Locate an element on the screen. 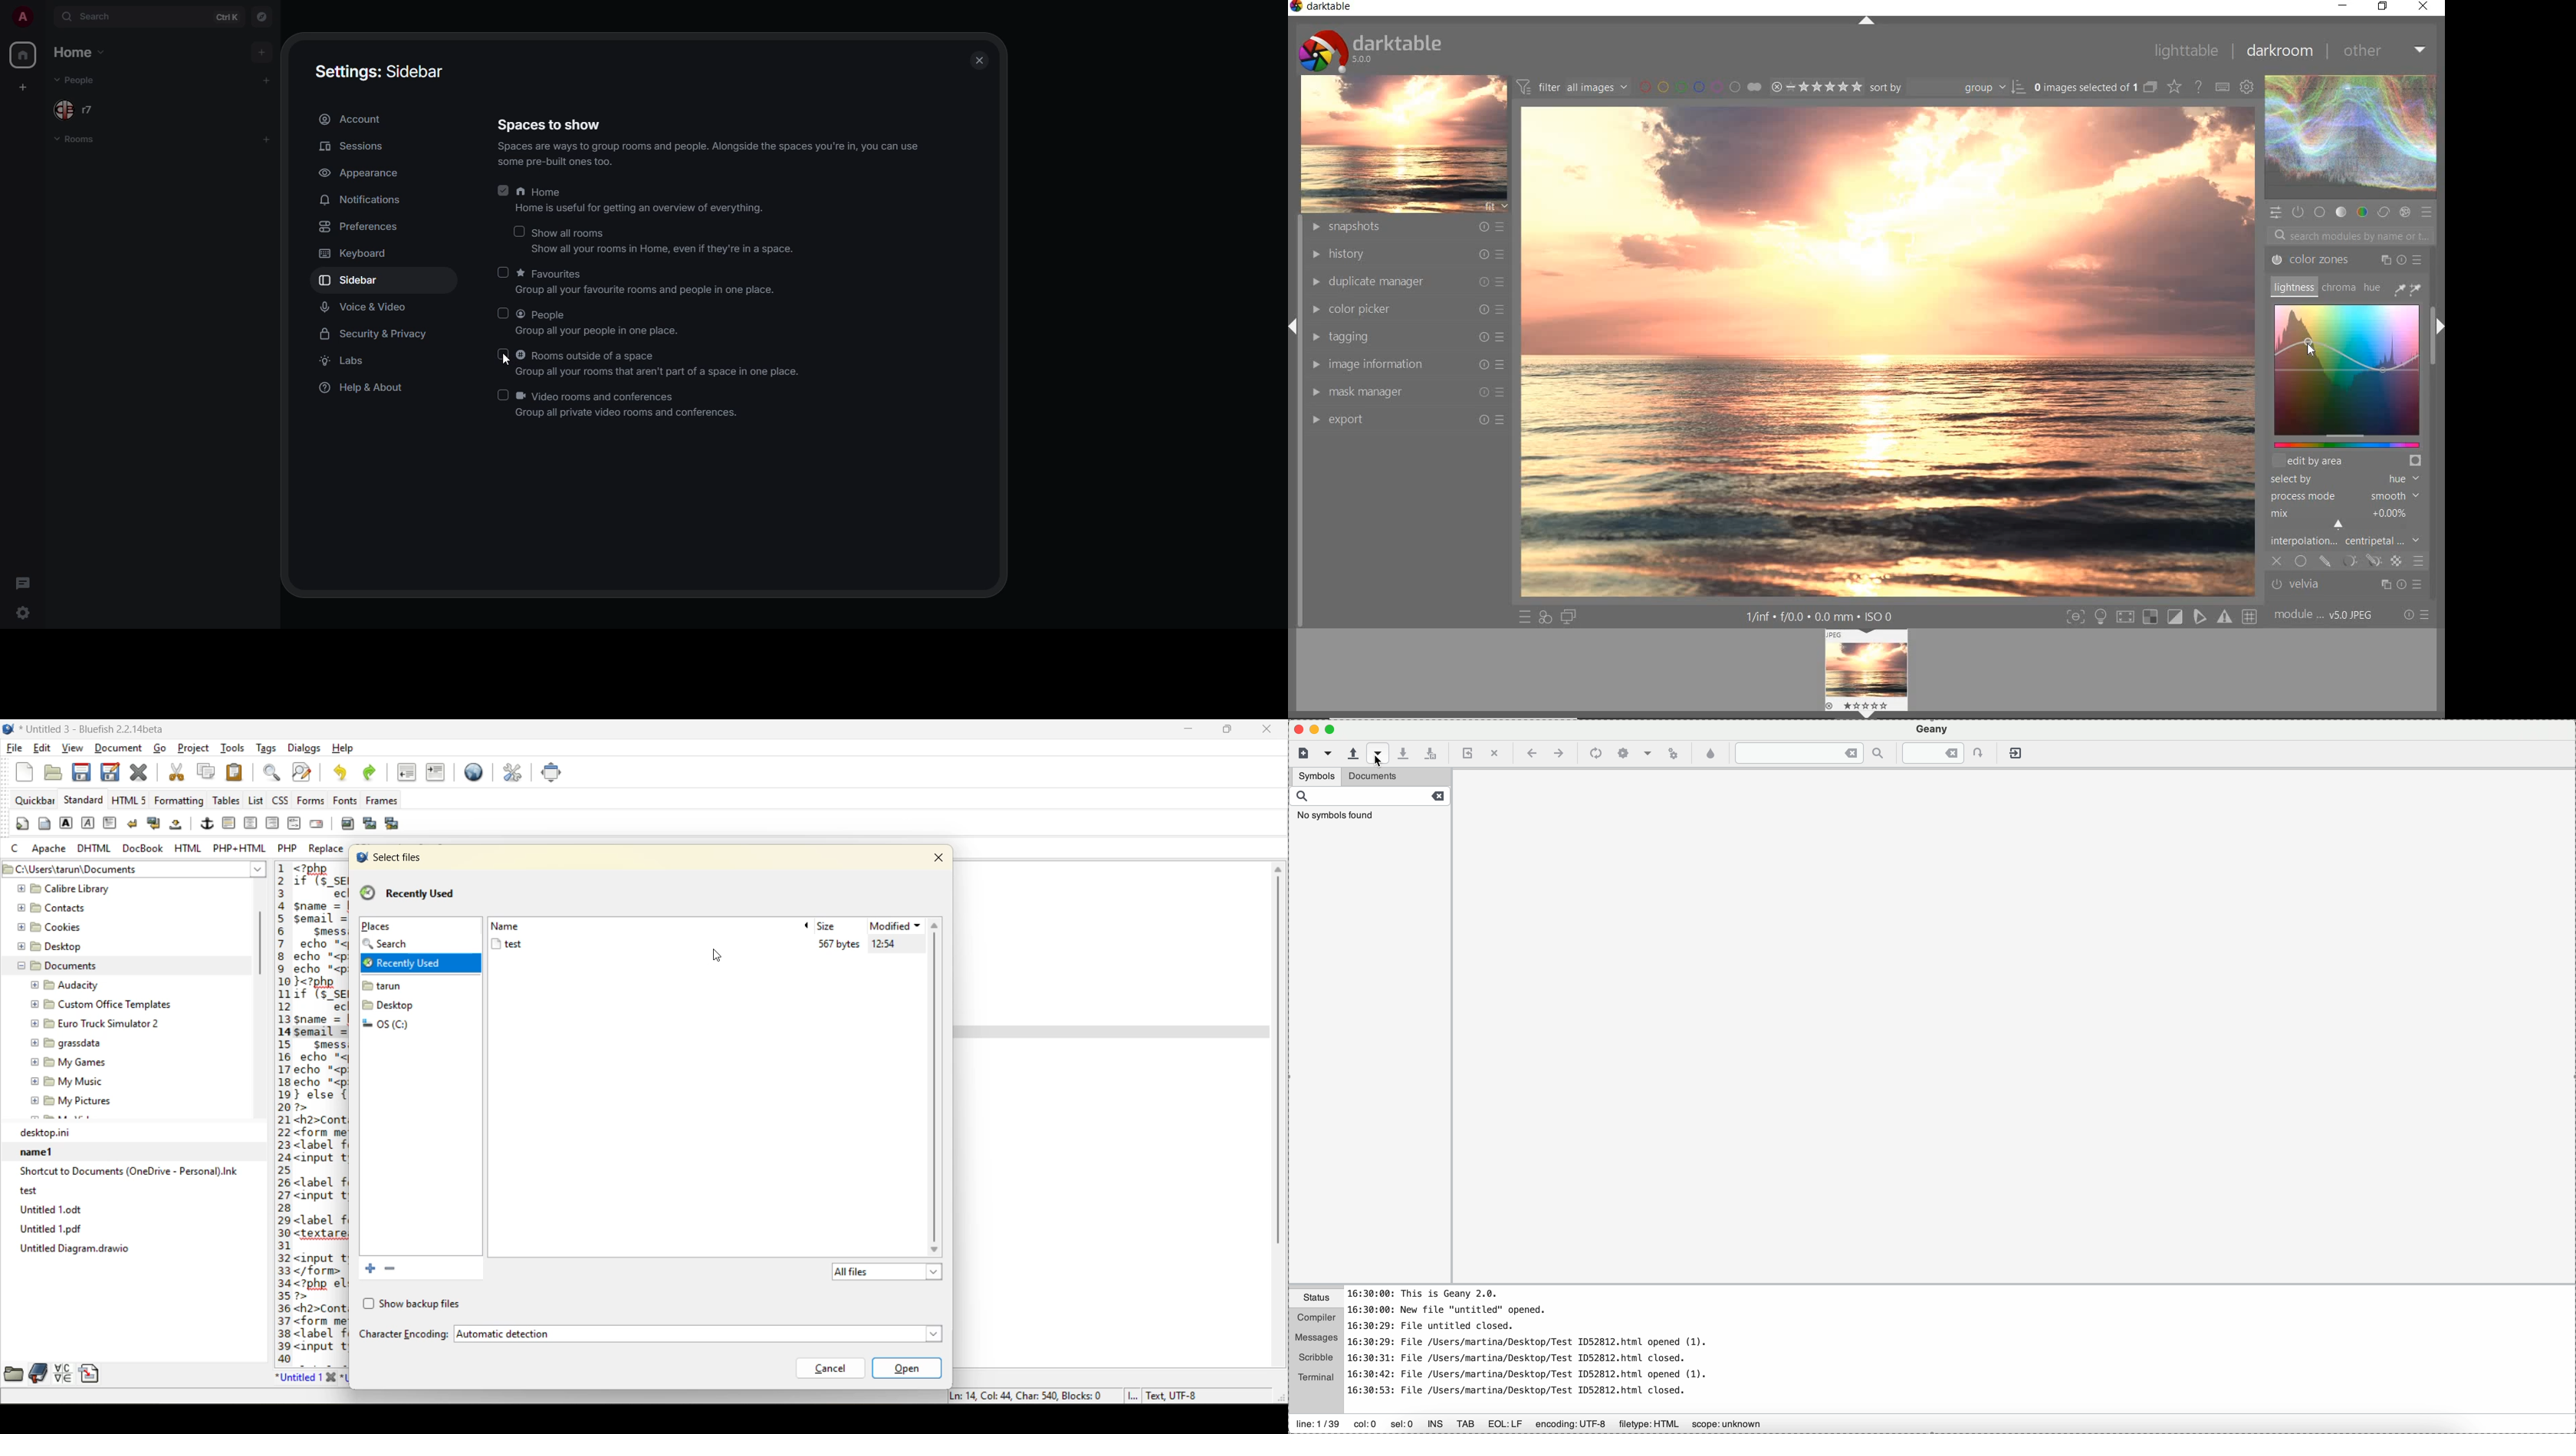 This screenshot has width=2576, height=1456. find bar is located at coordinates (273, 774).